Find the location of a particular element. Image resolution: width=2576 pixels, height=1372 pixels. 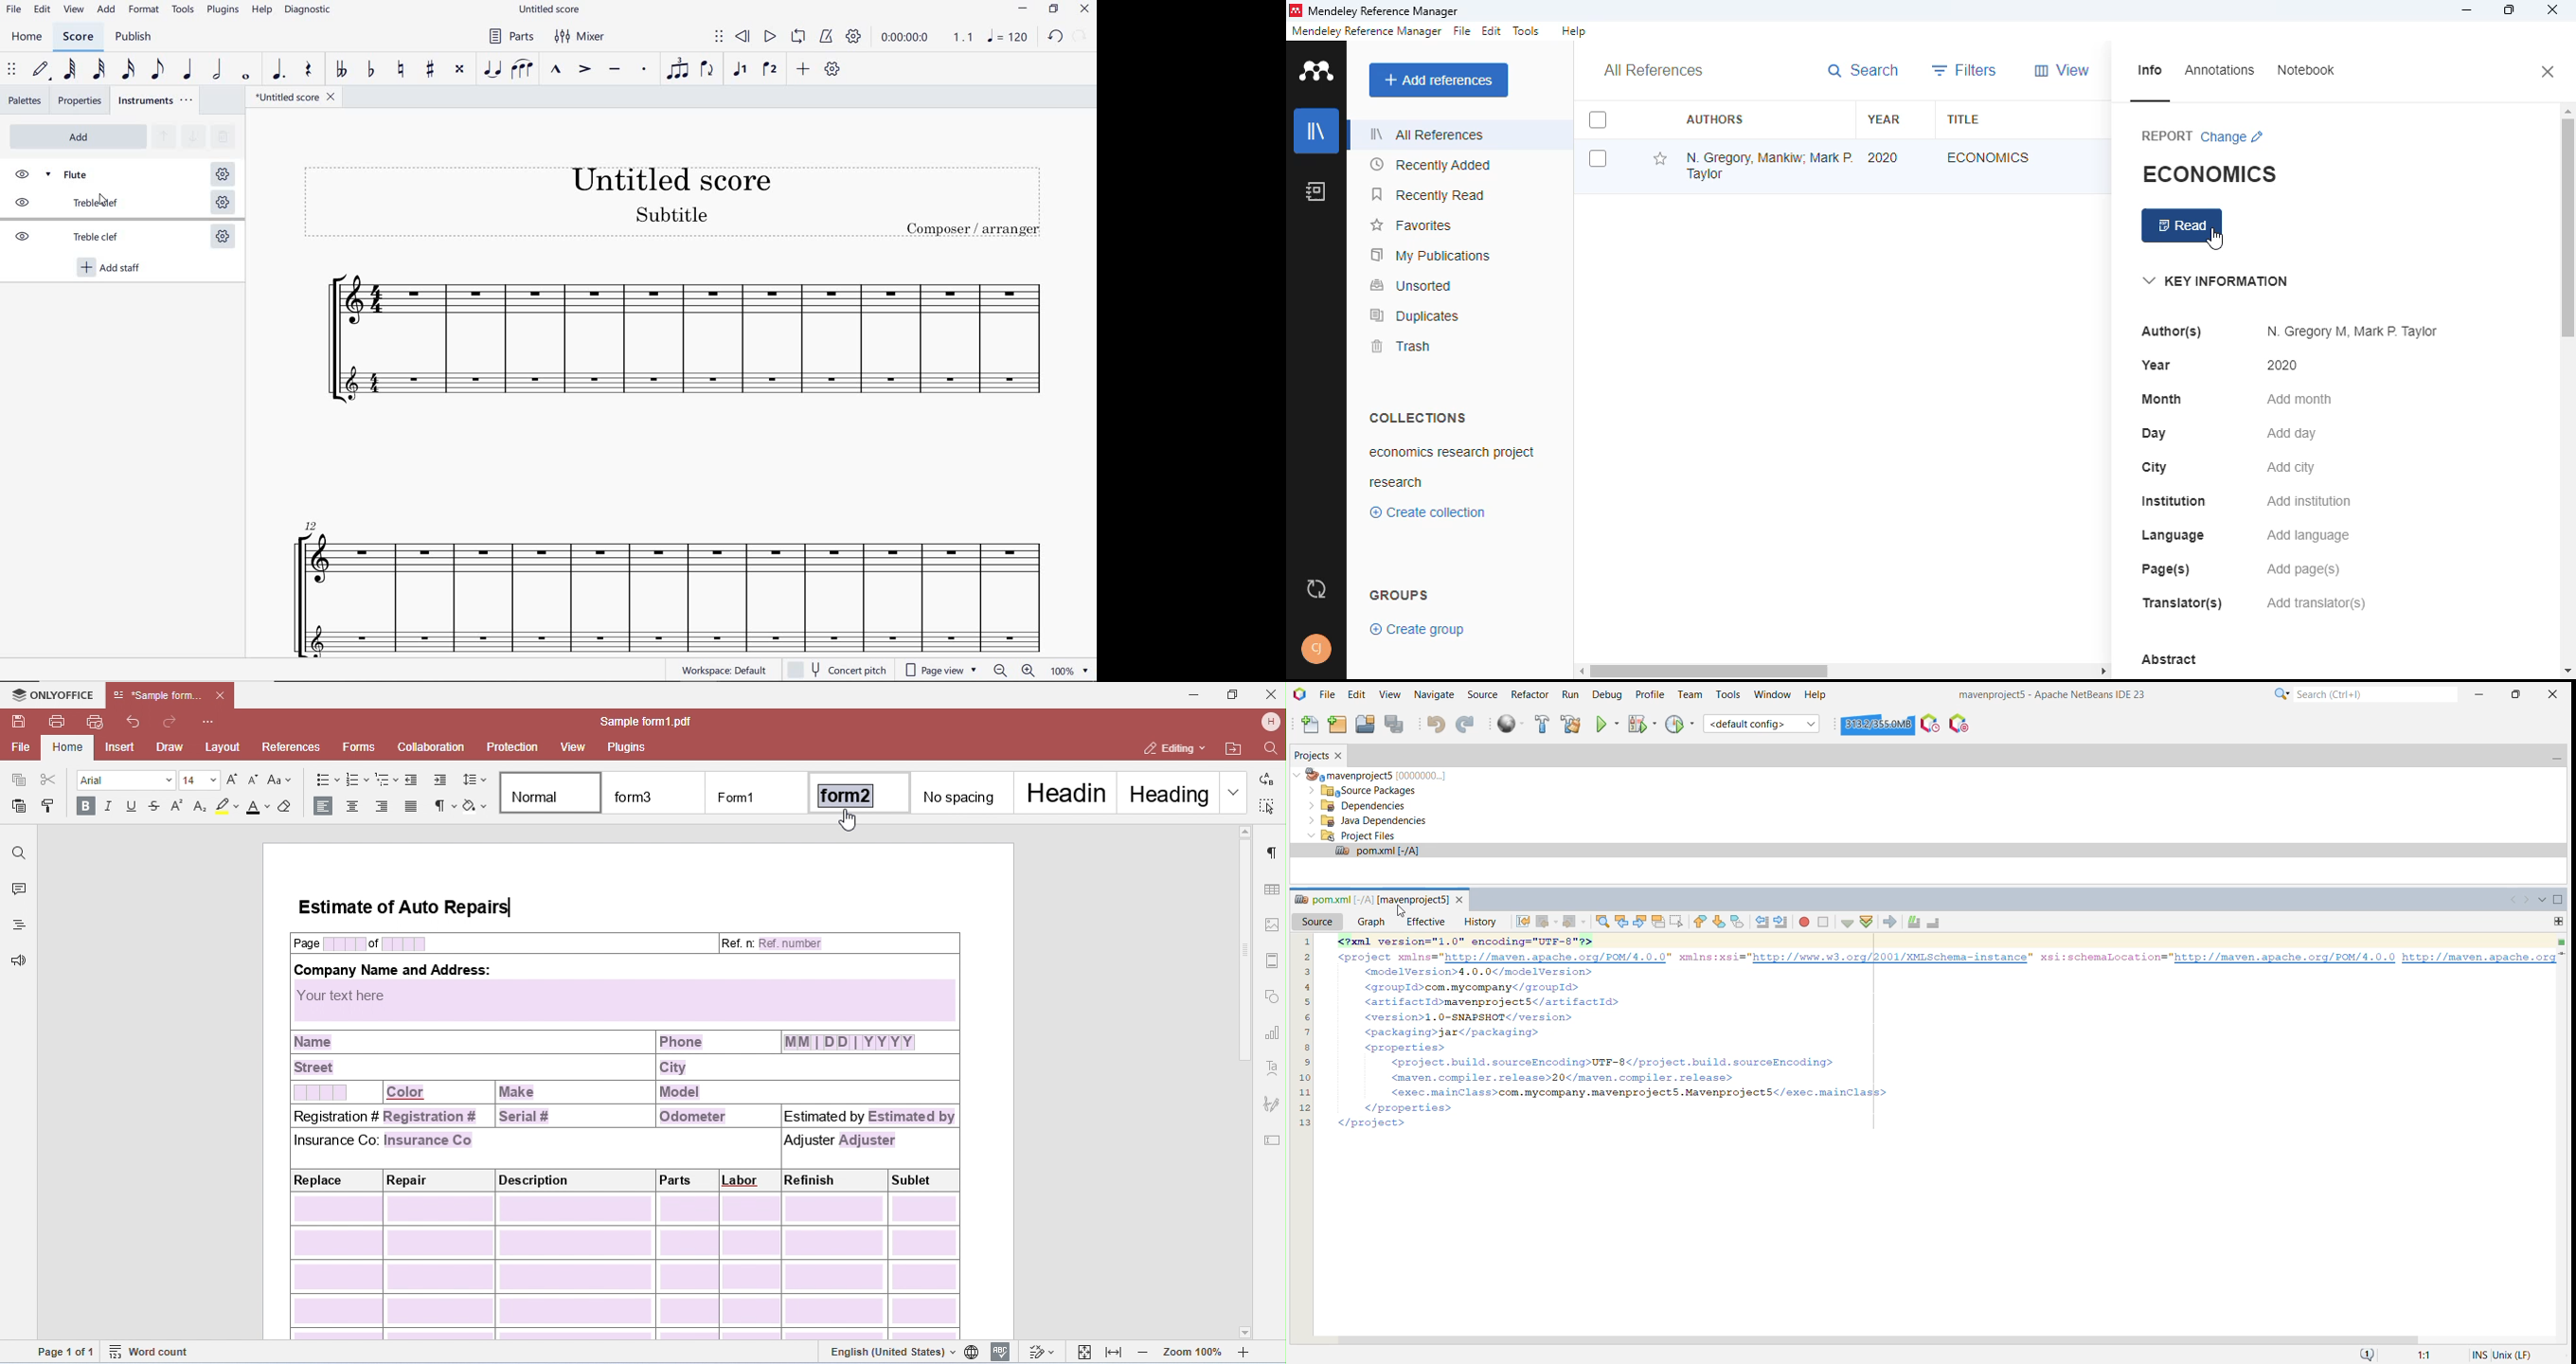

economics research project is located at coordinates (1451, 453).